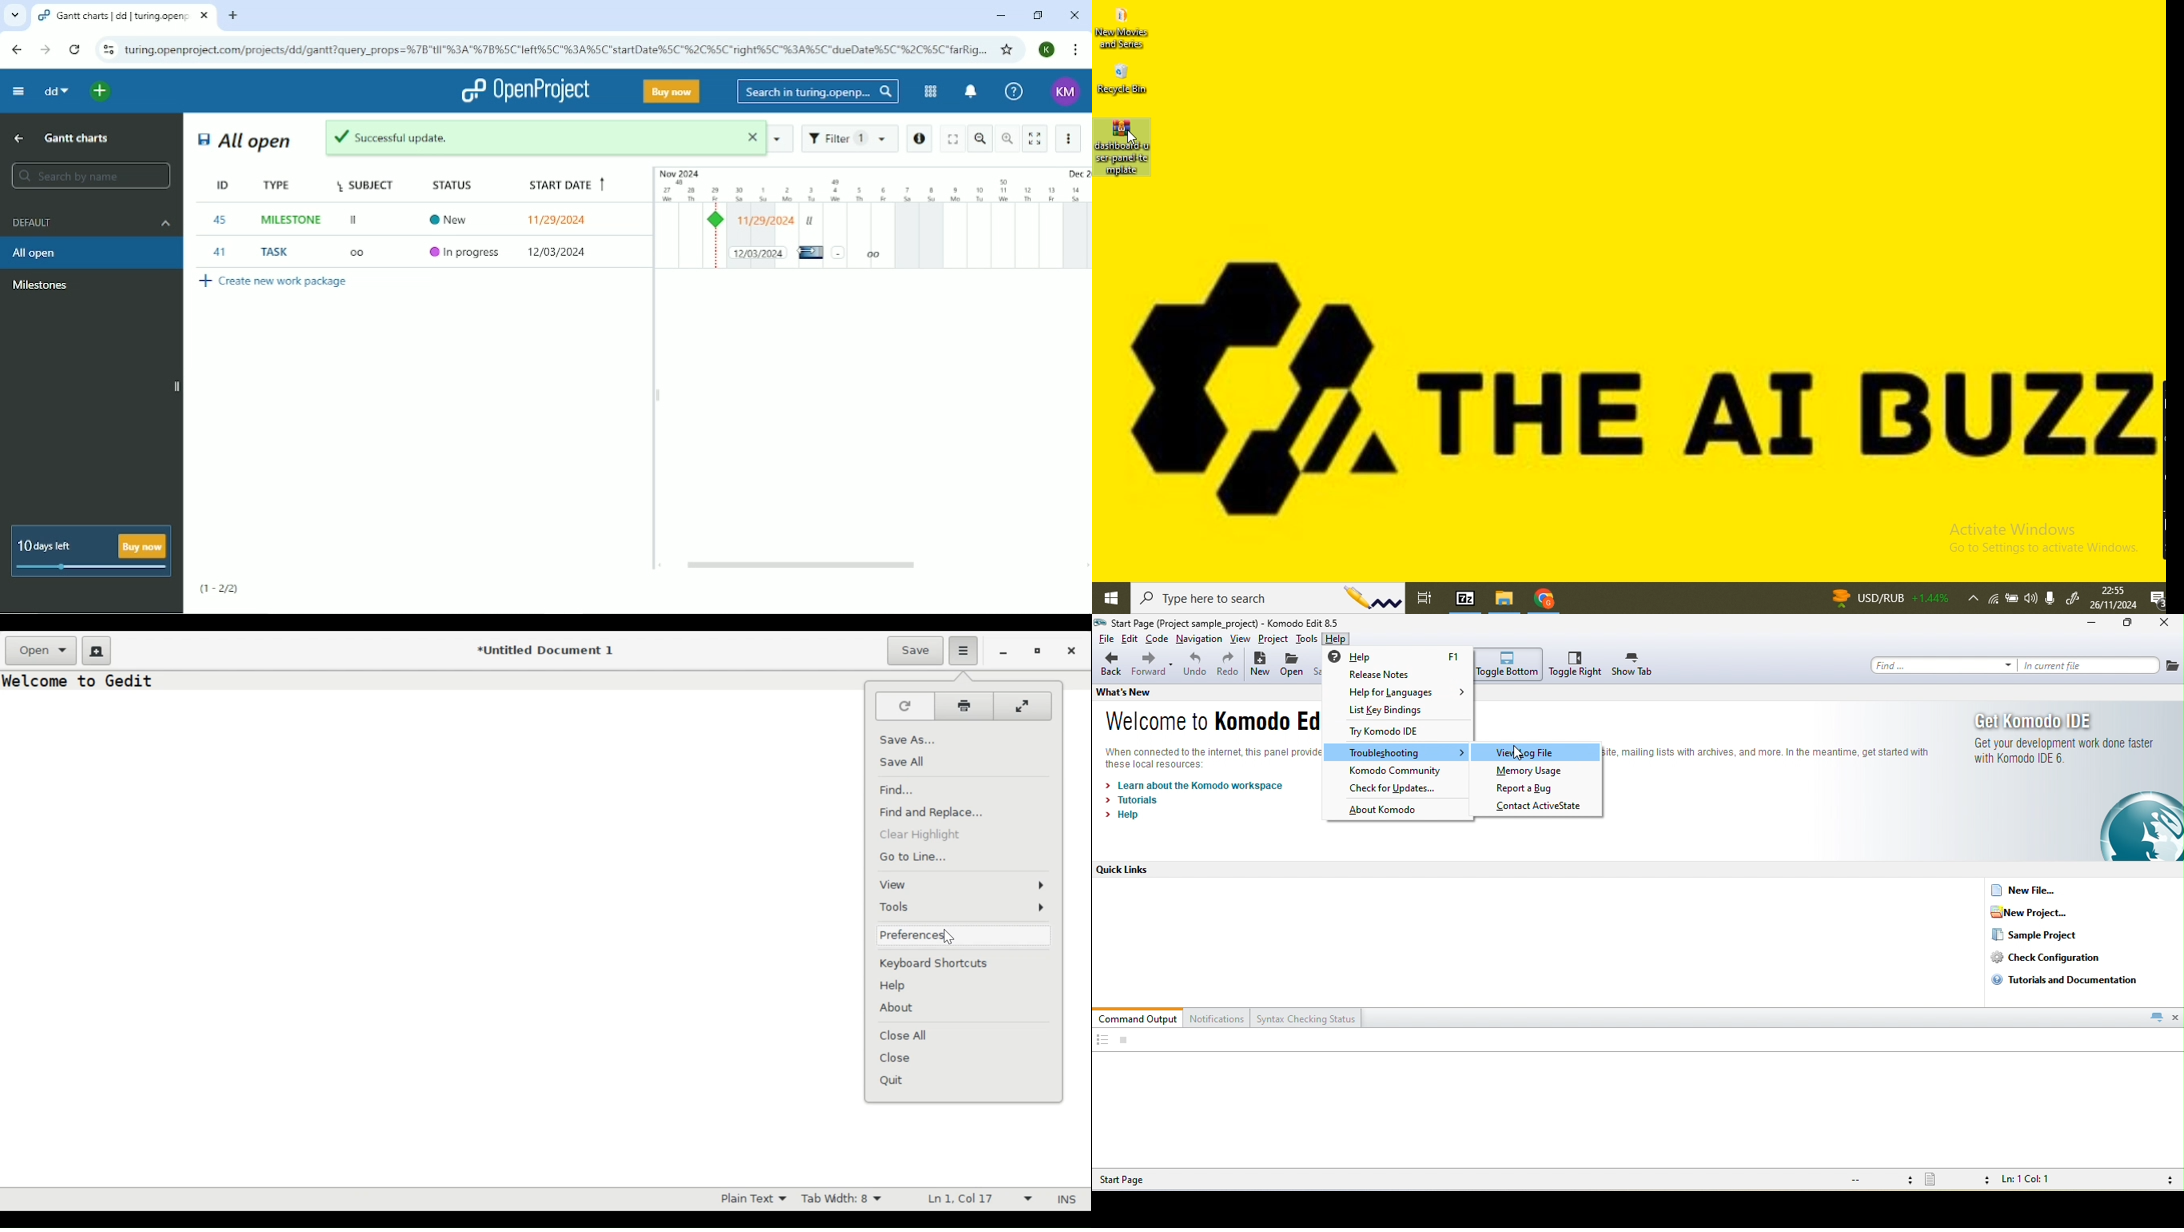 The image size is (2184, 1232). What do you see at coordinates (965, 705) in the screenshot?
I see `Print` at bounding box center [965, 705].